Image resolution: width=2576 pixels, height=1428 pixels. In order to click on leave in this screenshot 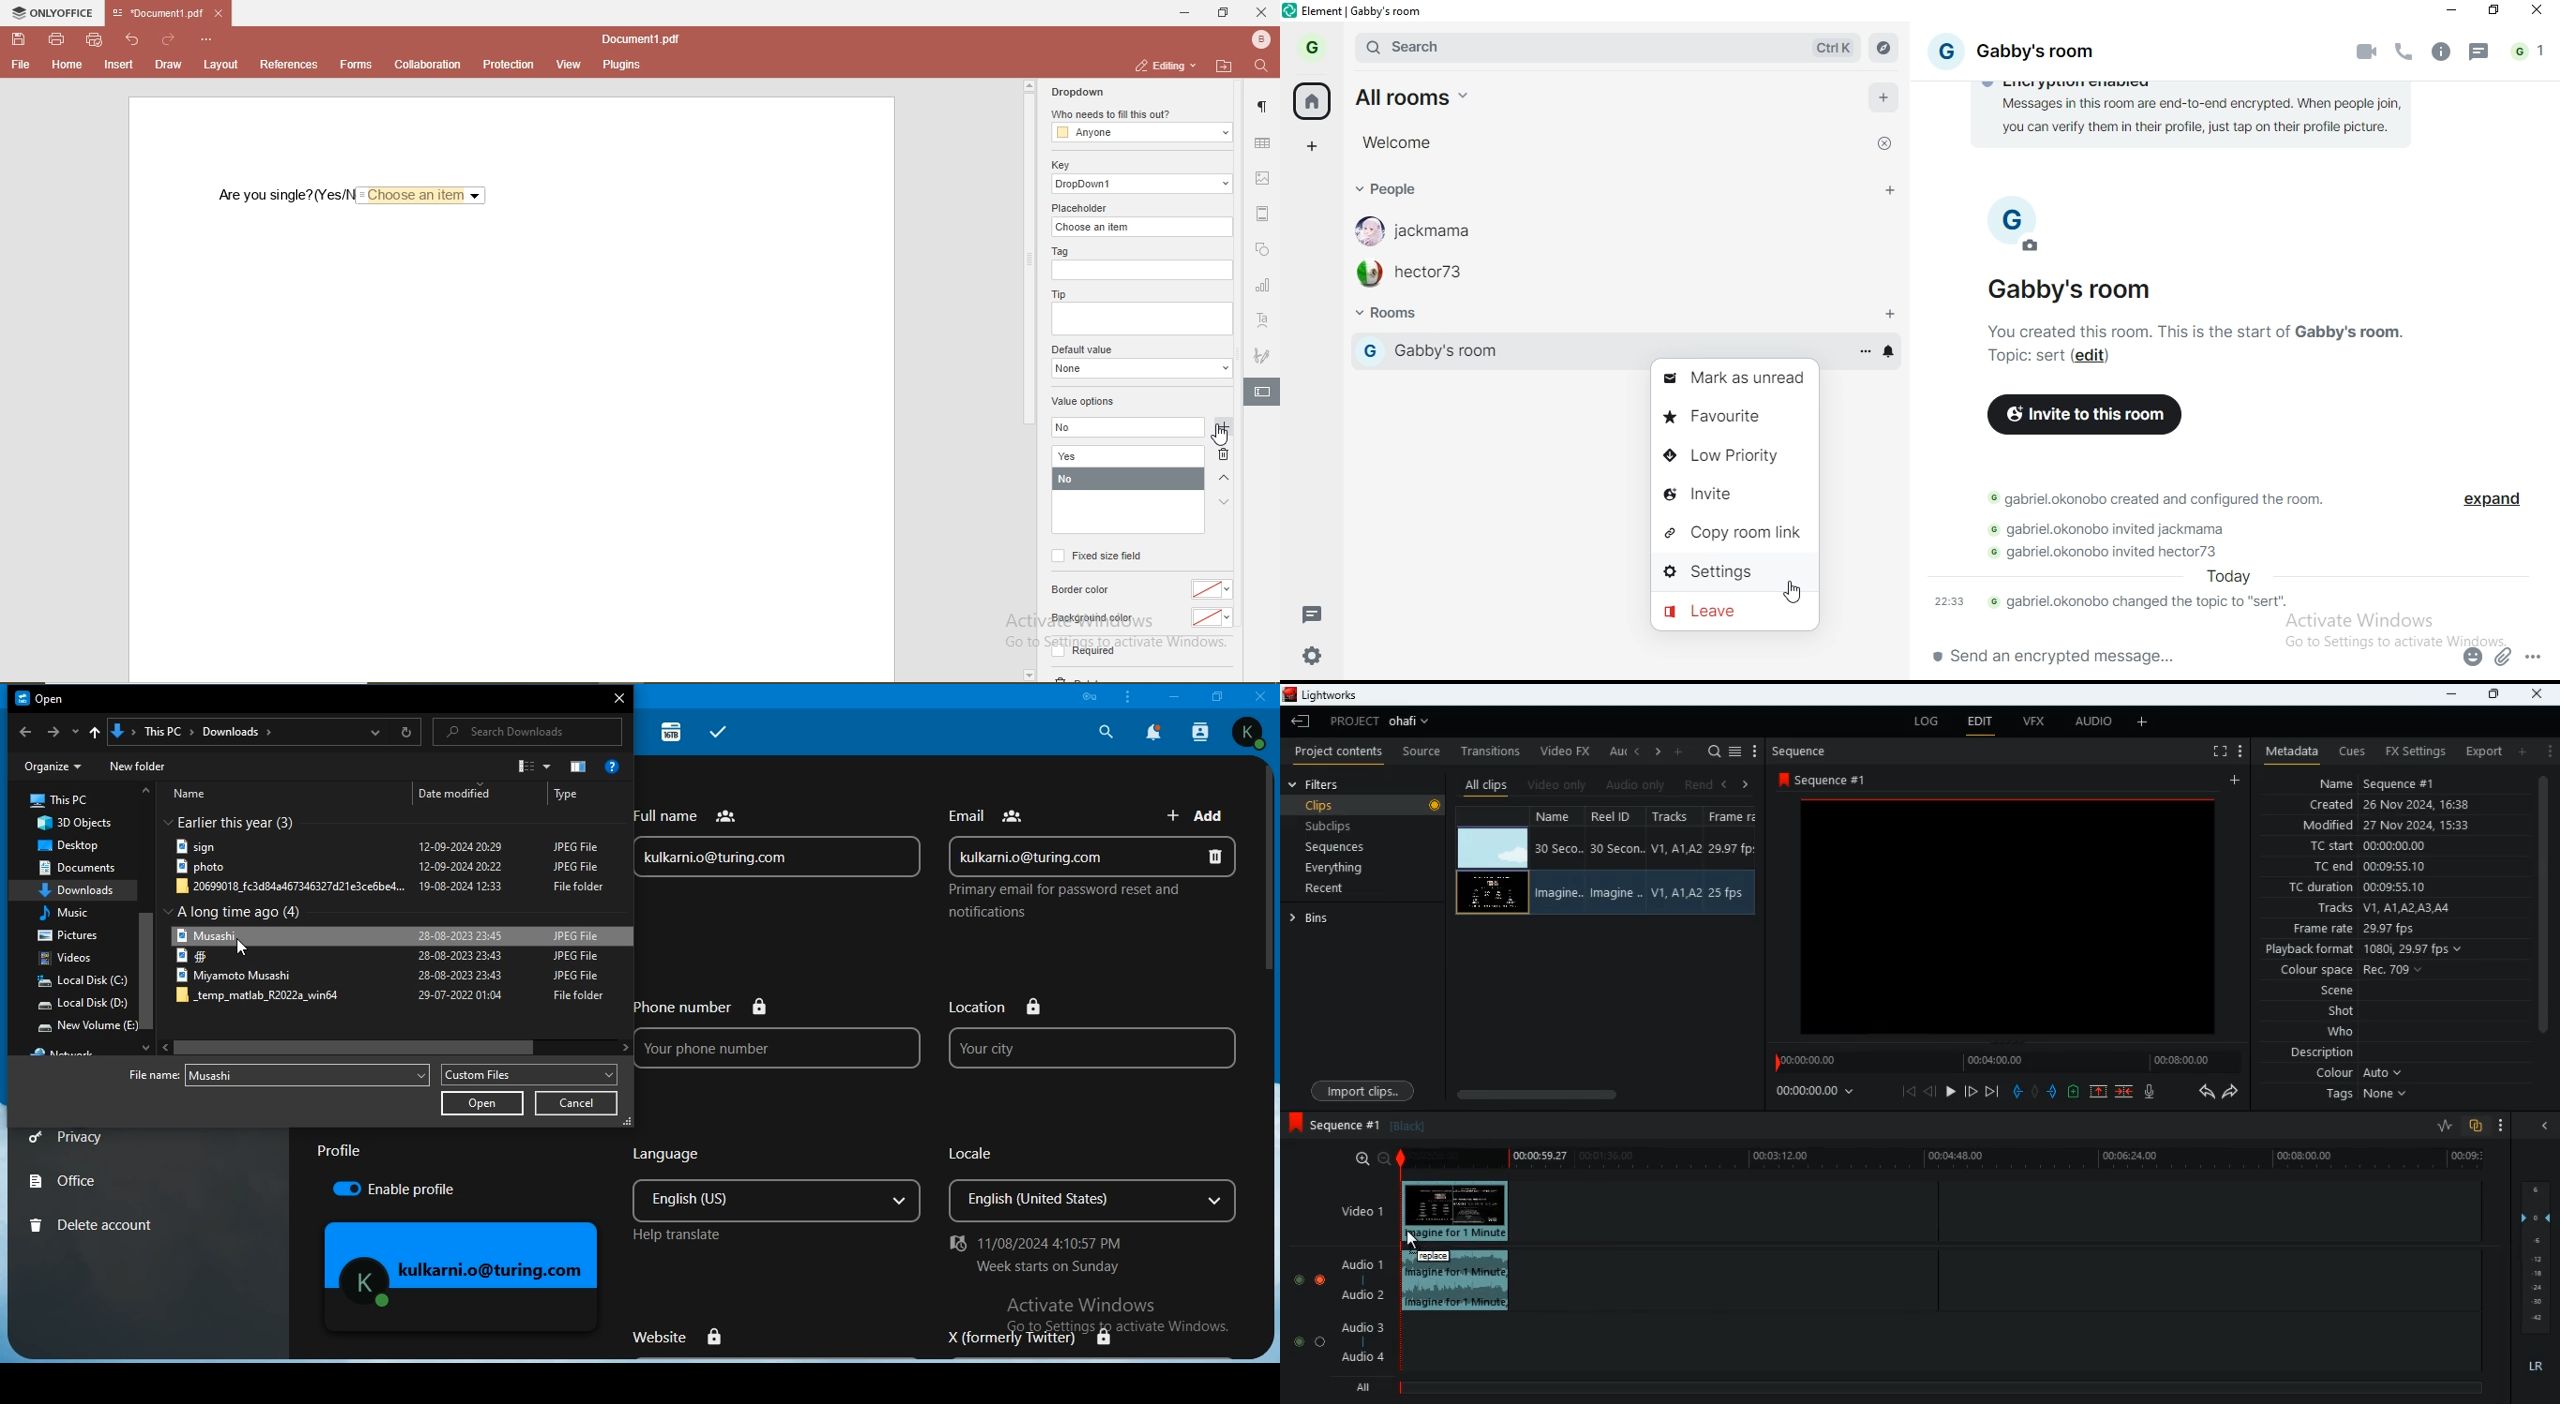, I will do `click(1728, 611)`.